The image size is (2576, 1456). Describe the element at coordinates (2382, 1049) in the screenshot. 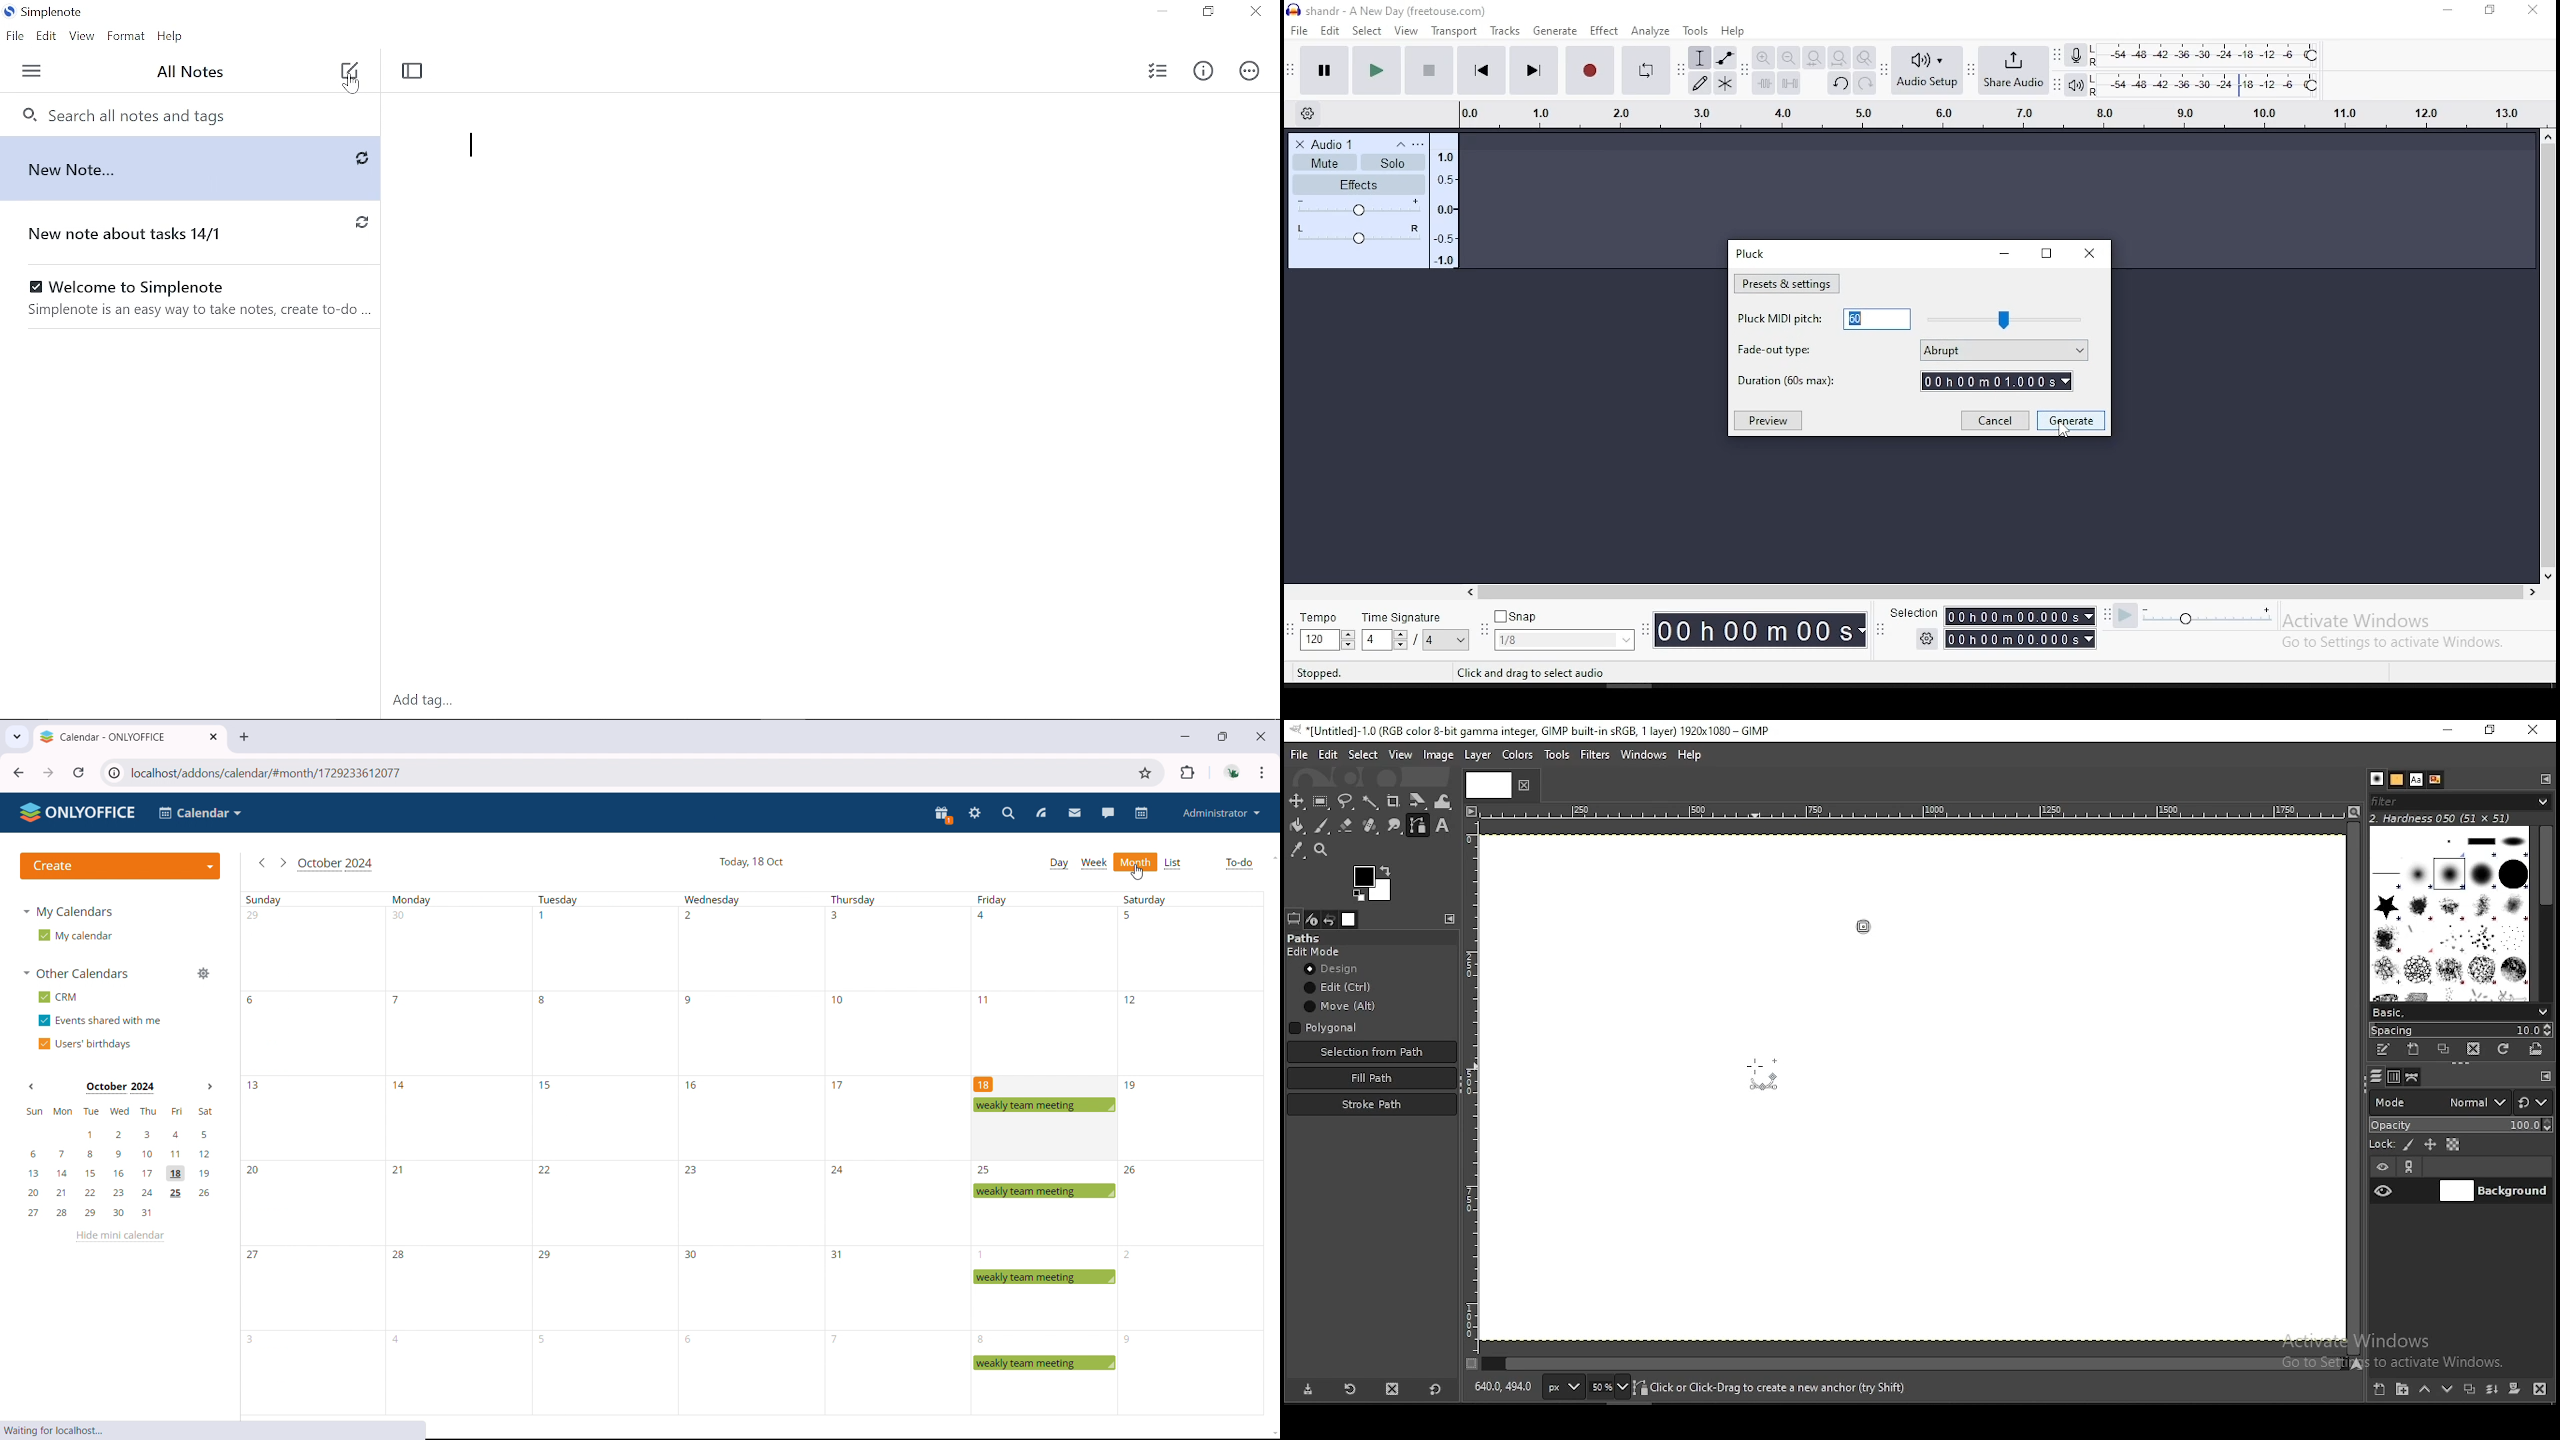

I see `edit this brush` at that location.